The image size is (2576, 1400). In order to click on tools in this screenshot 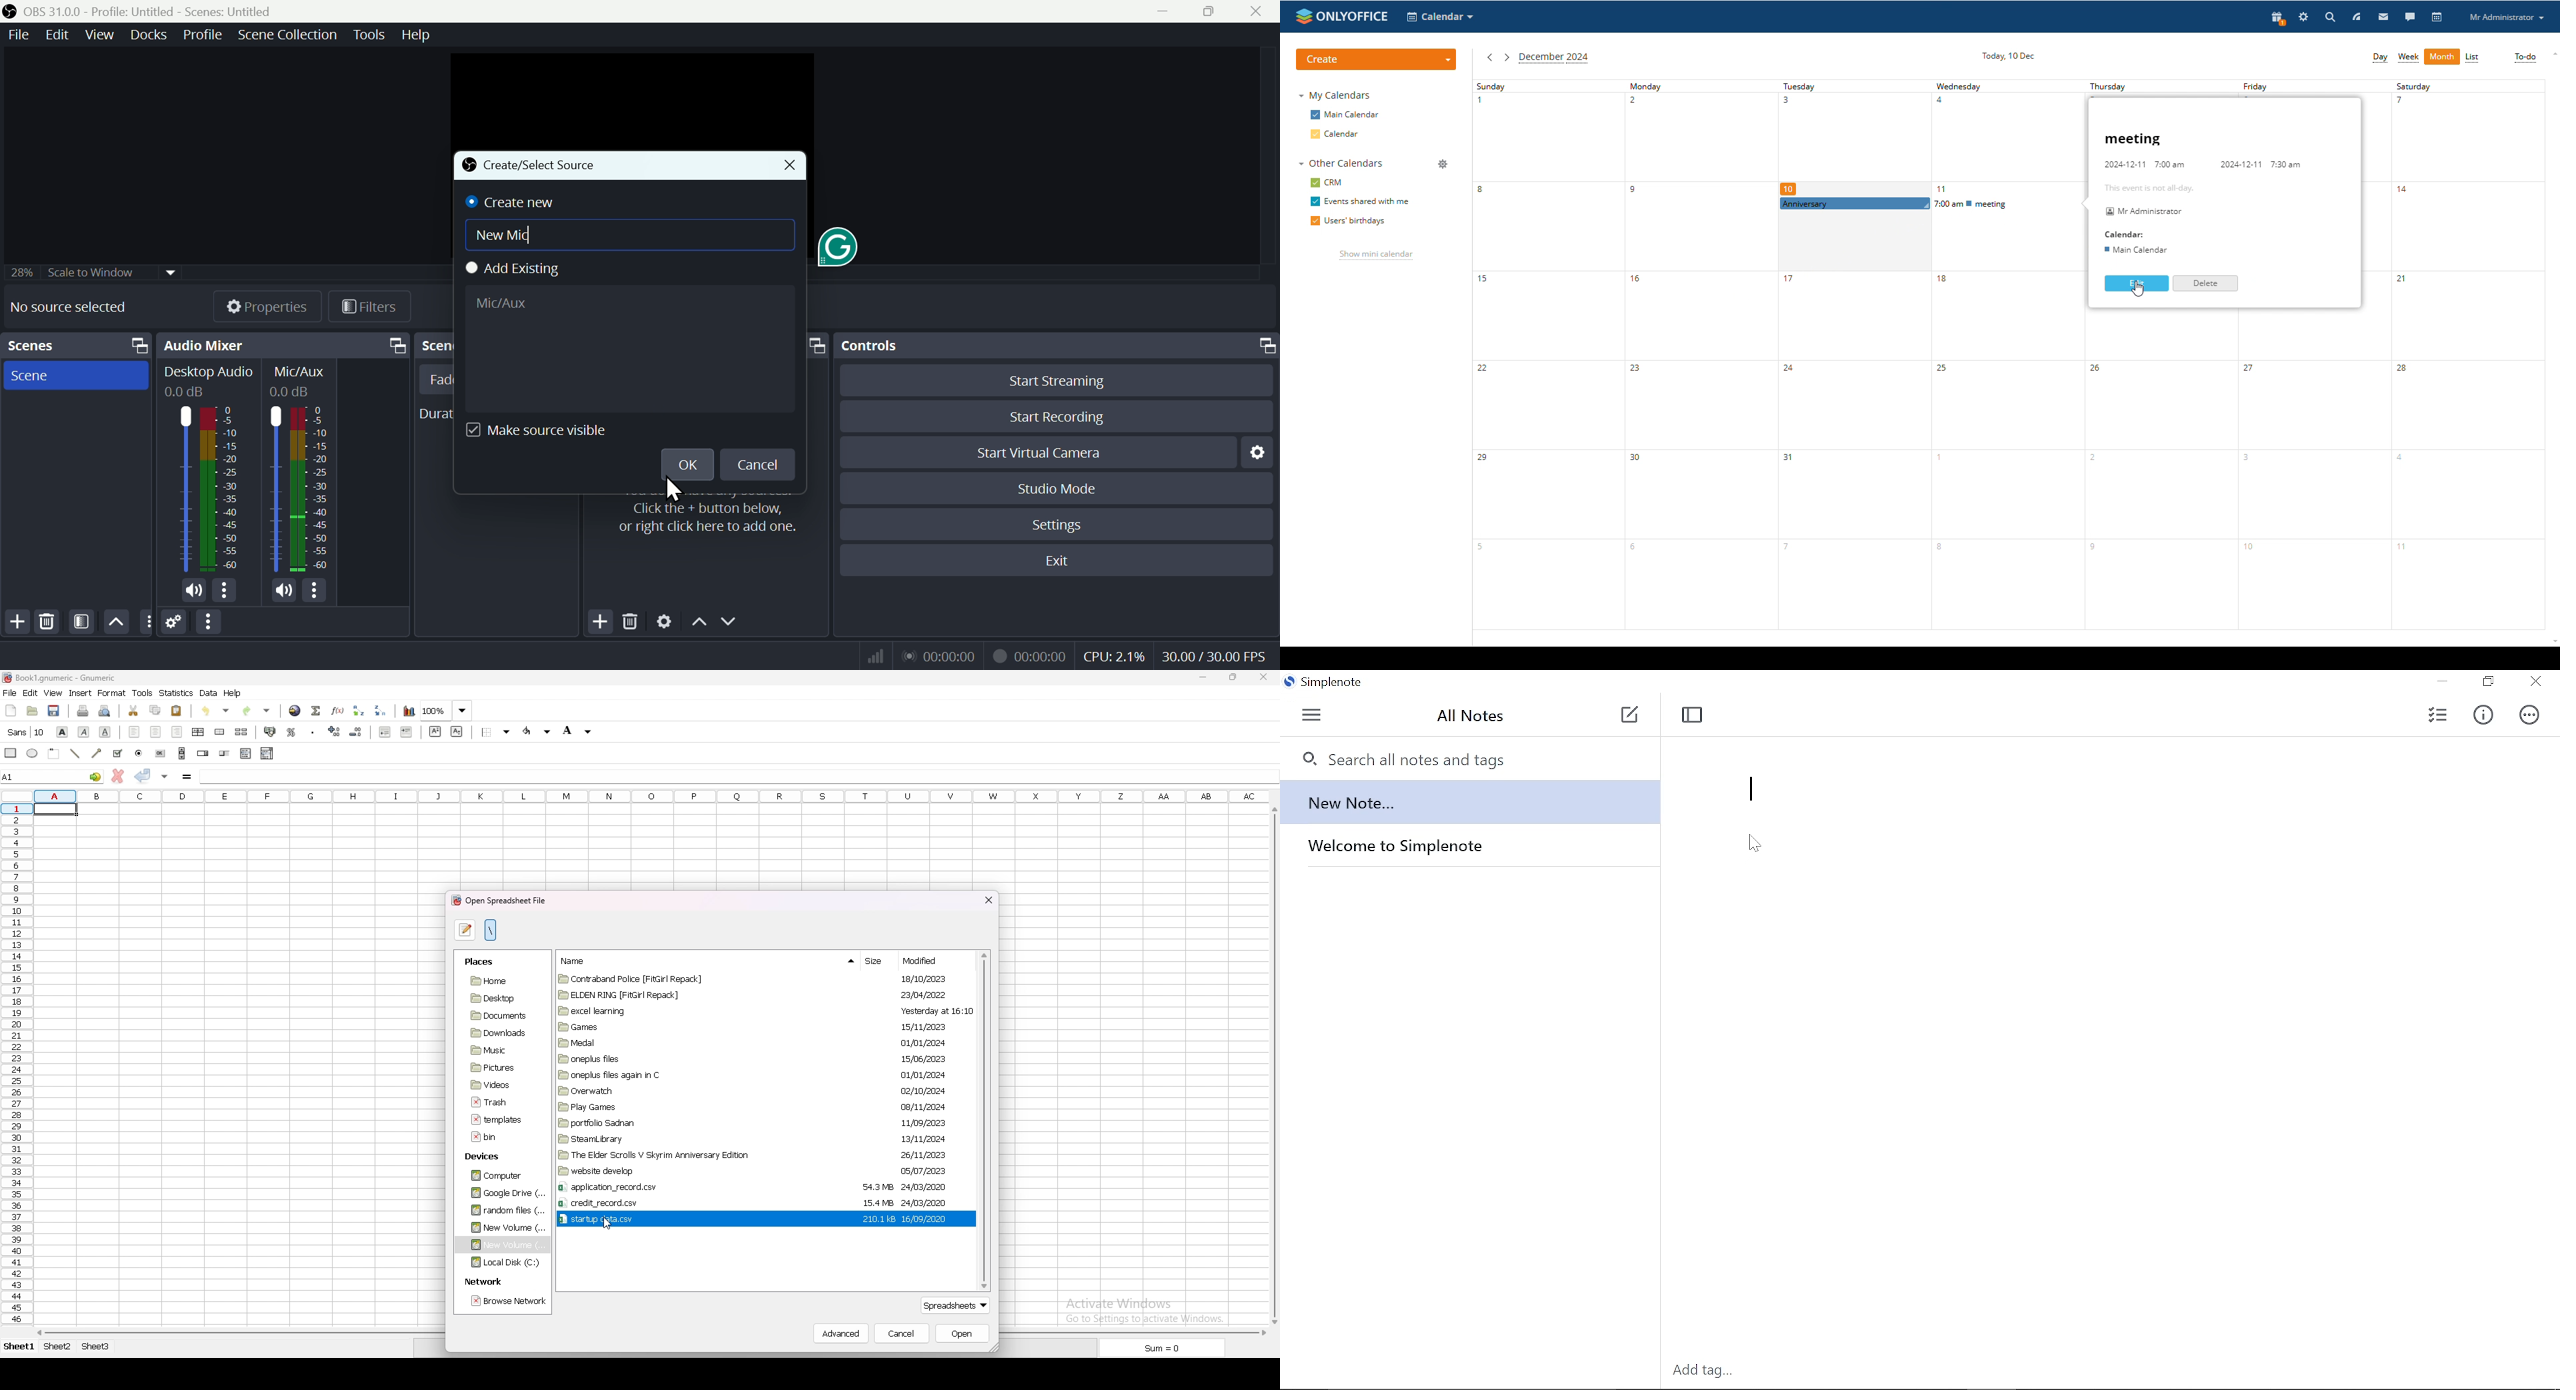, I will do `click(143, 693)`.